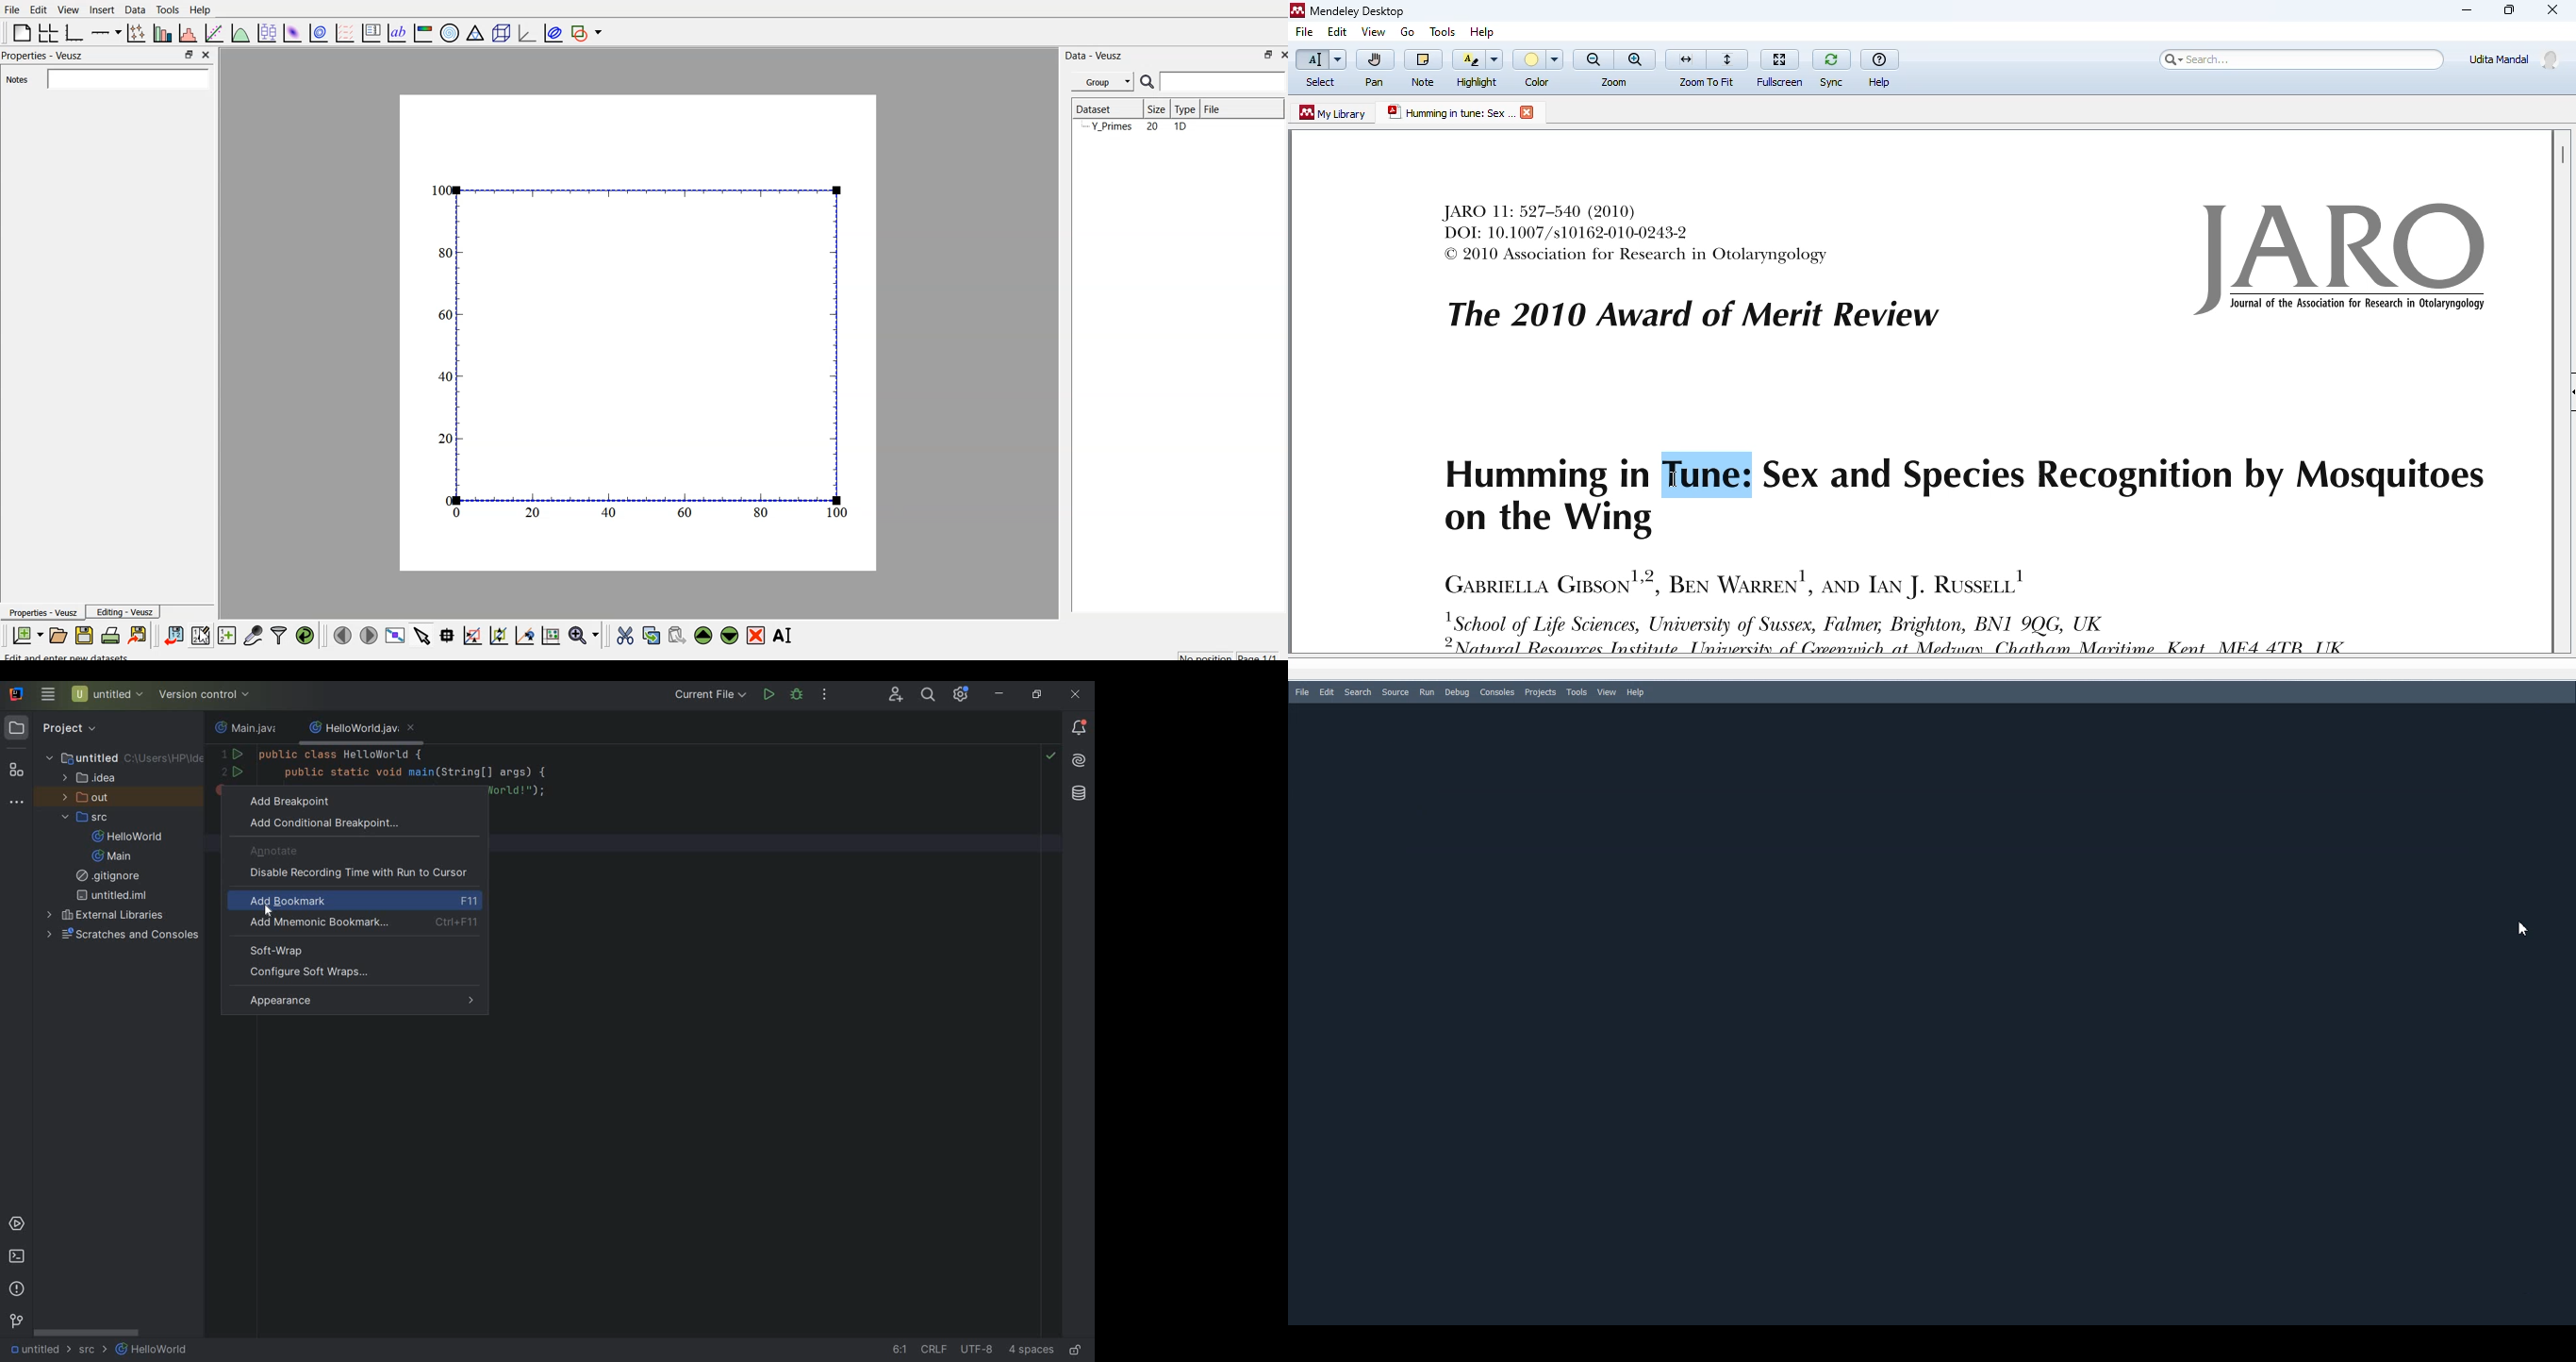 The height and width of the screenshot is (1372, 2576). What do you see at coordinates (2467, 10) in the screenshot?
I see `minimize` at bounding box center [2467, 10].